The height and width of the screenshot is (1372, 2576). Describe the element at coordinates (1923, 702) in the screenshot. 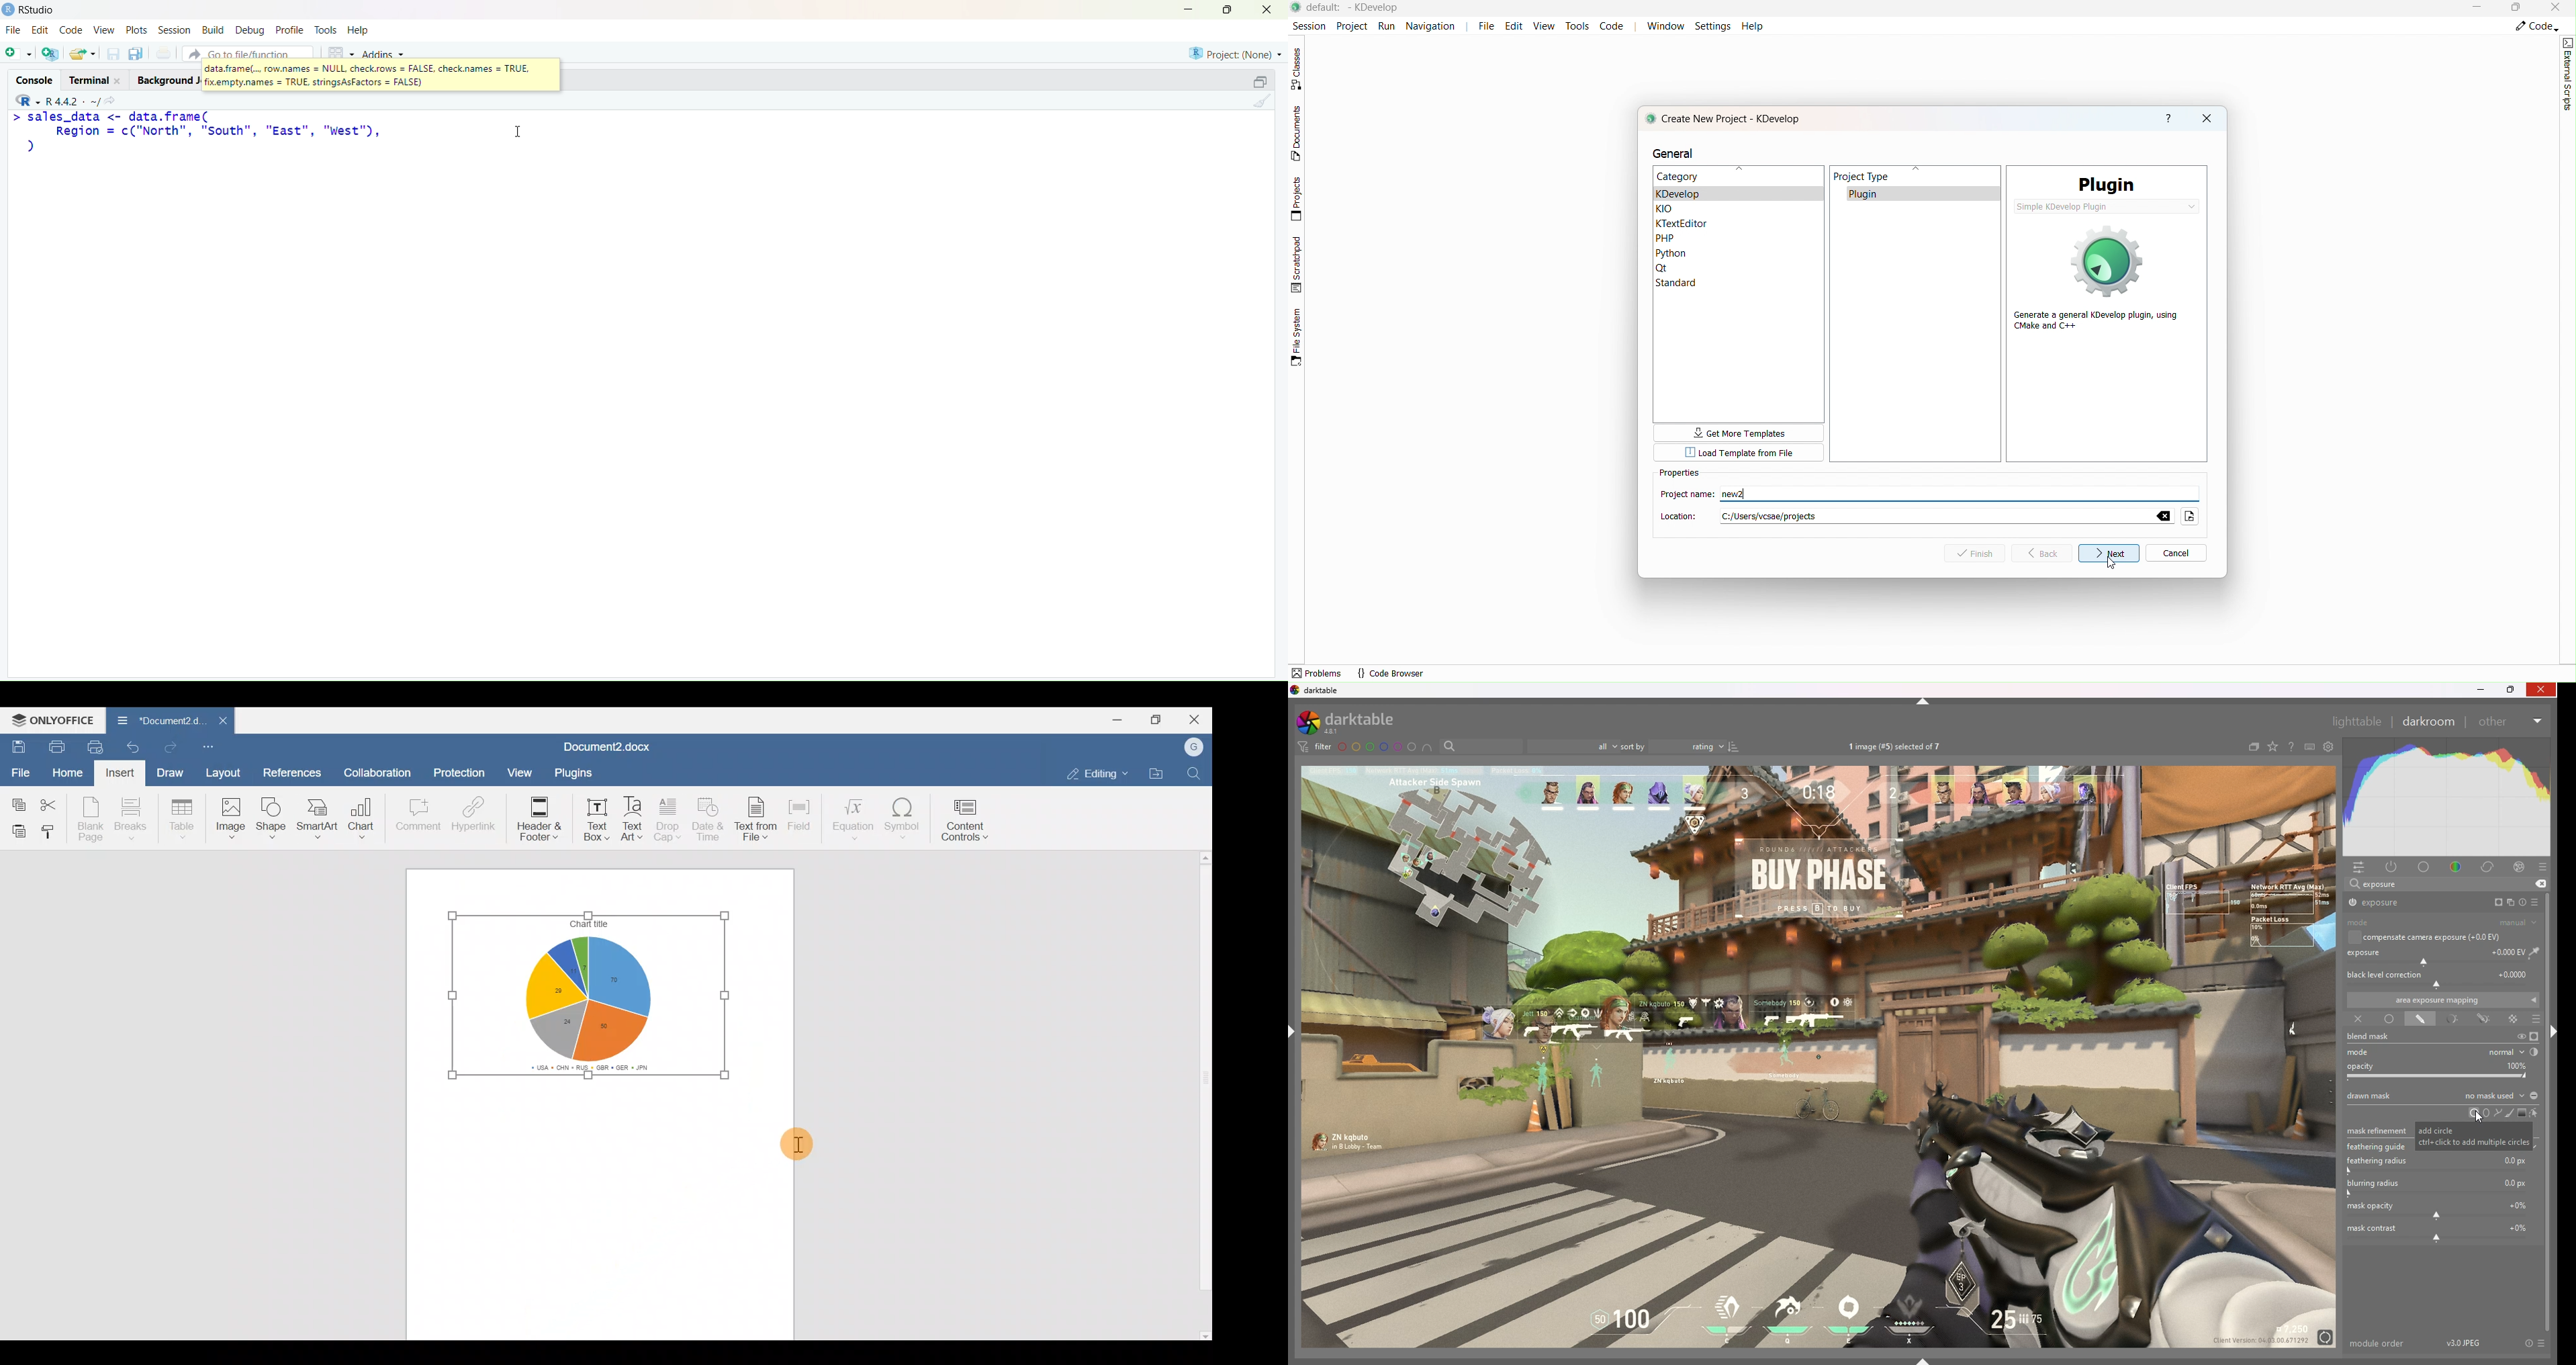

I see `hide` at that location.